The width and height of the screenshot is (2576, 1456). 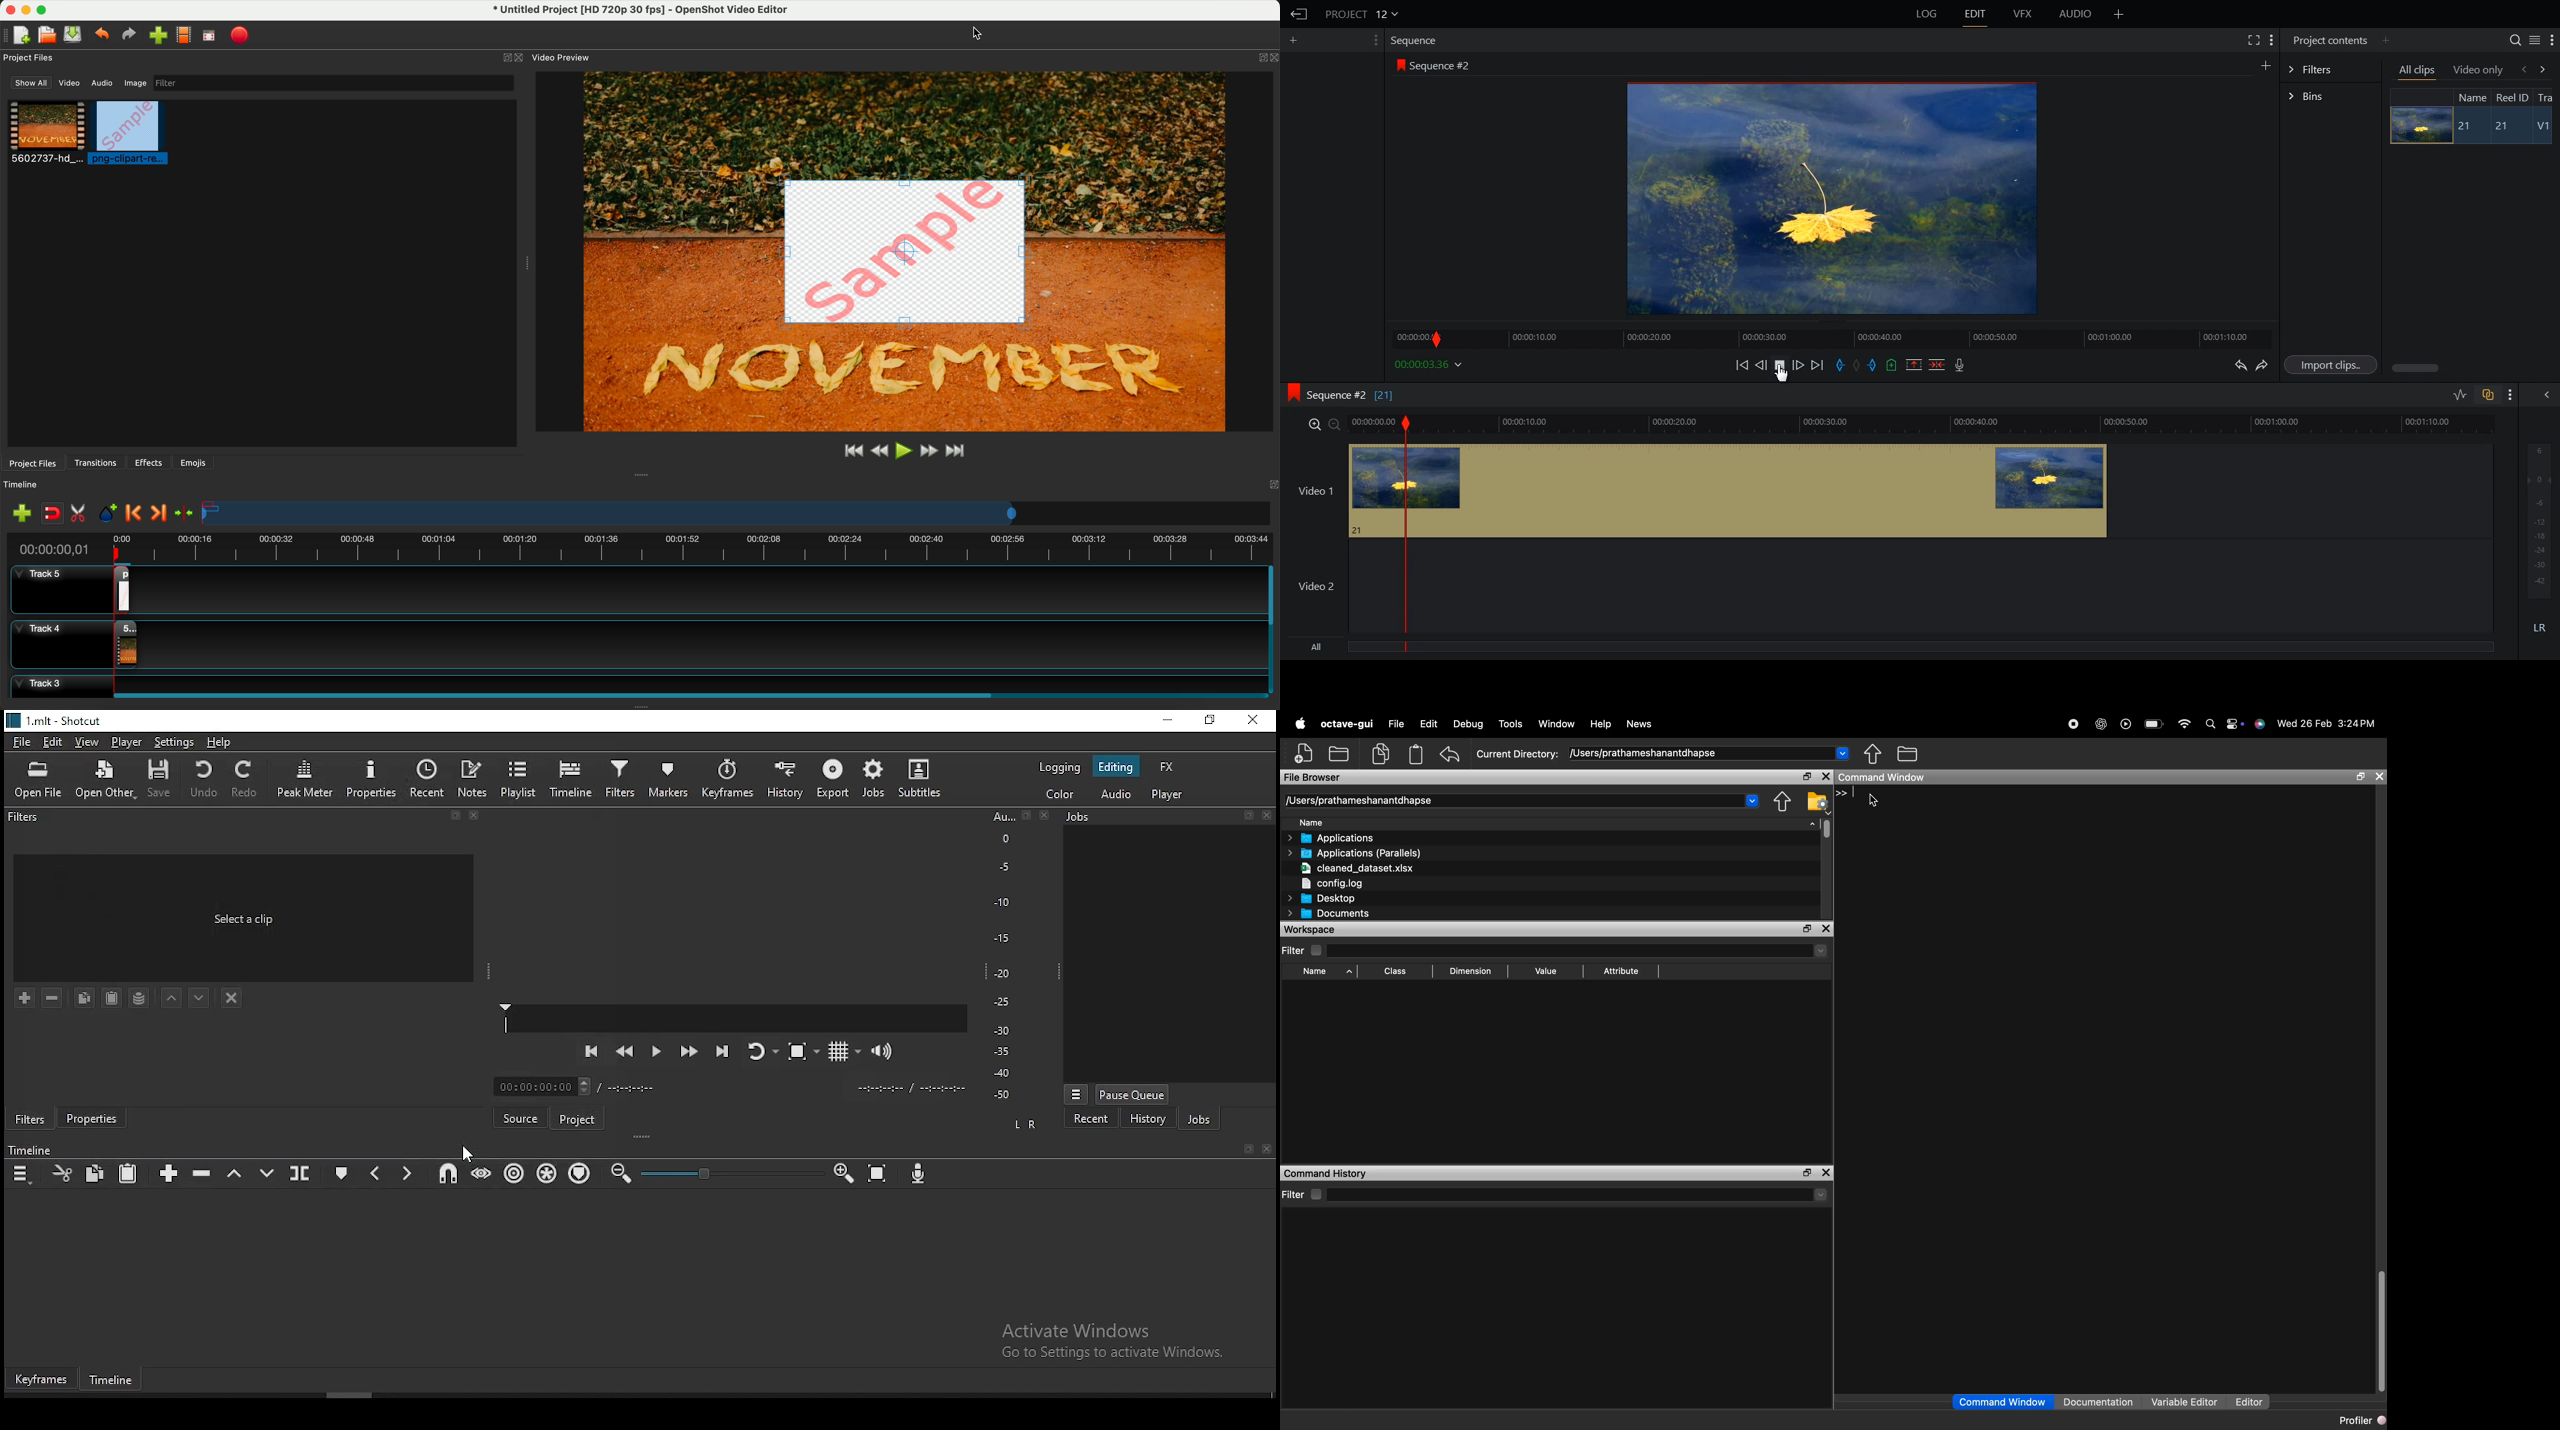 What do you see at coordinates (2471, 97) in the screenshot?
I see `Name` at bounding box center [2471, 97].